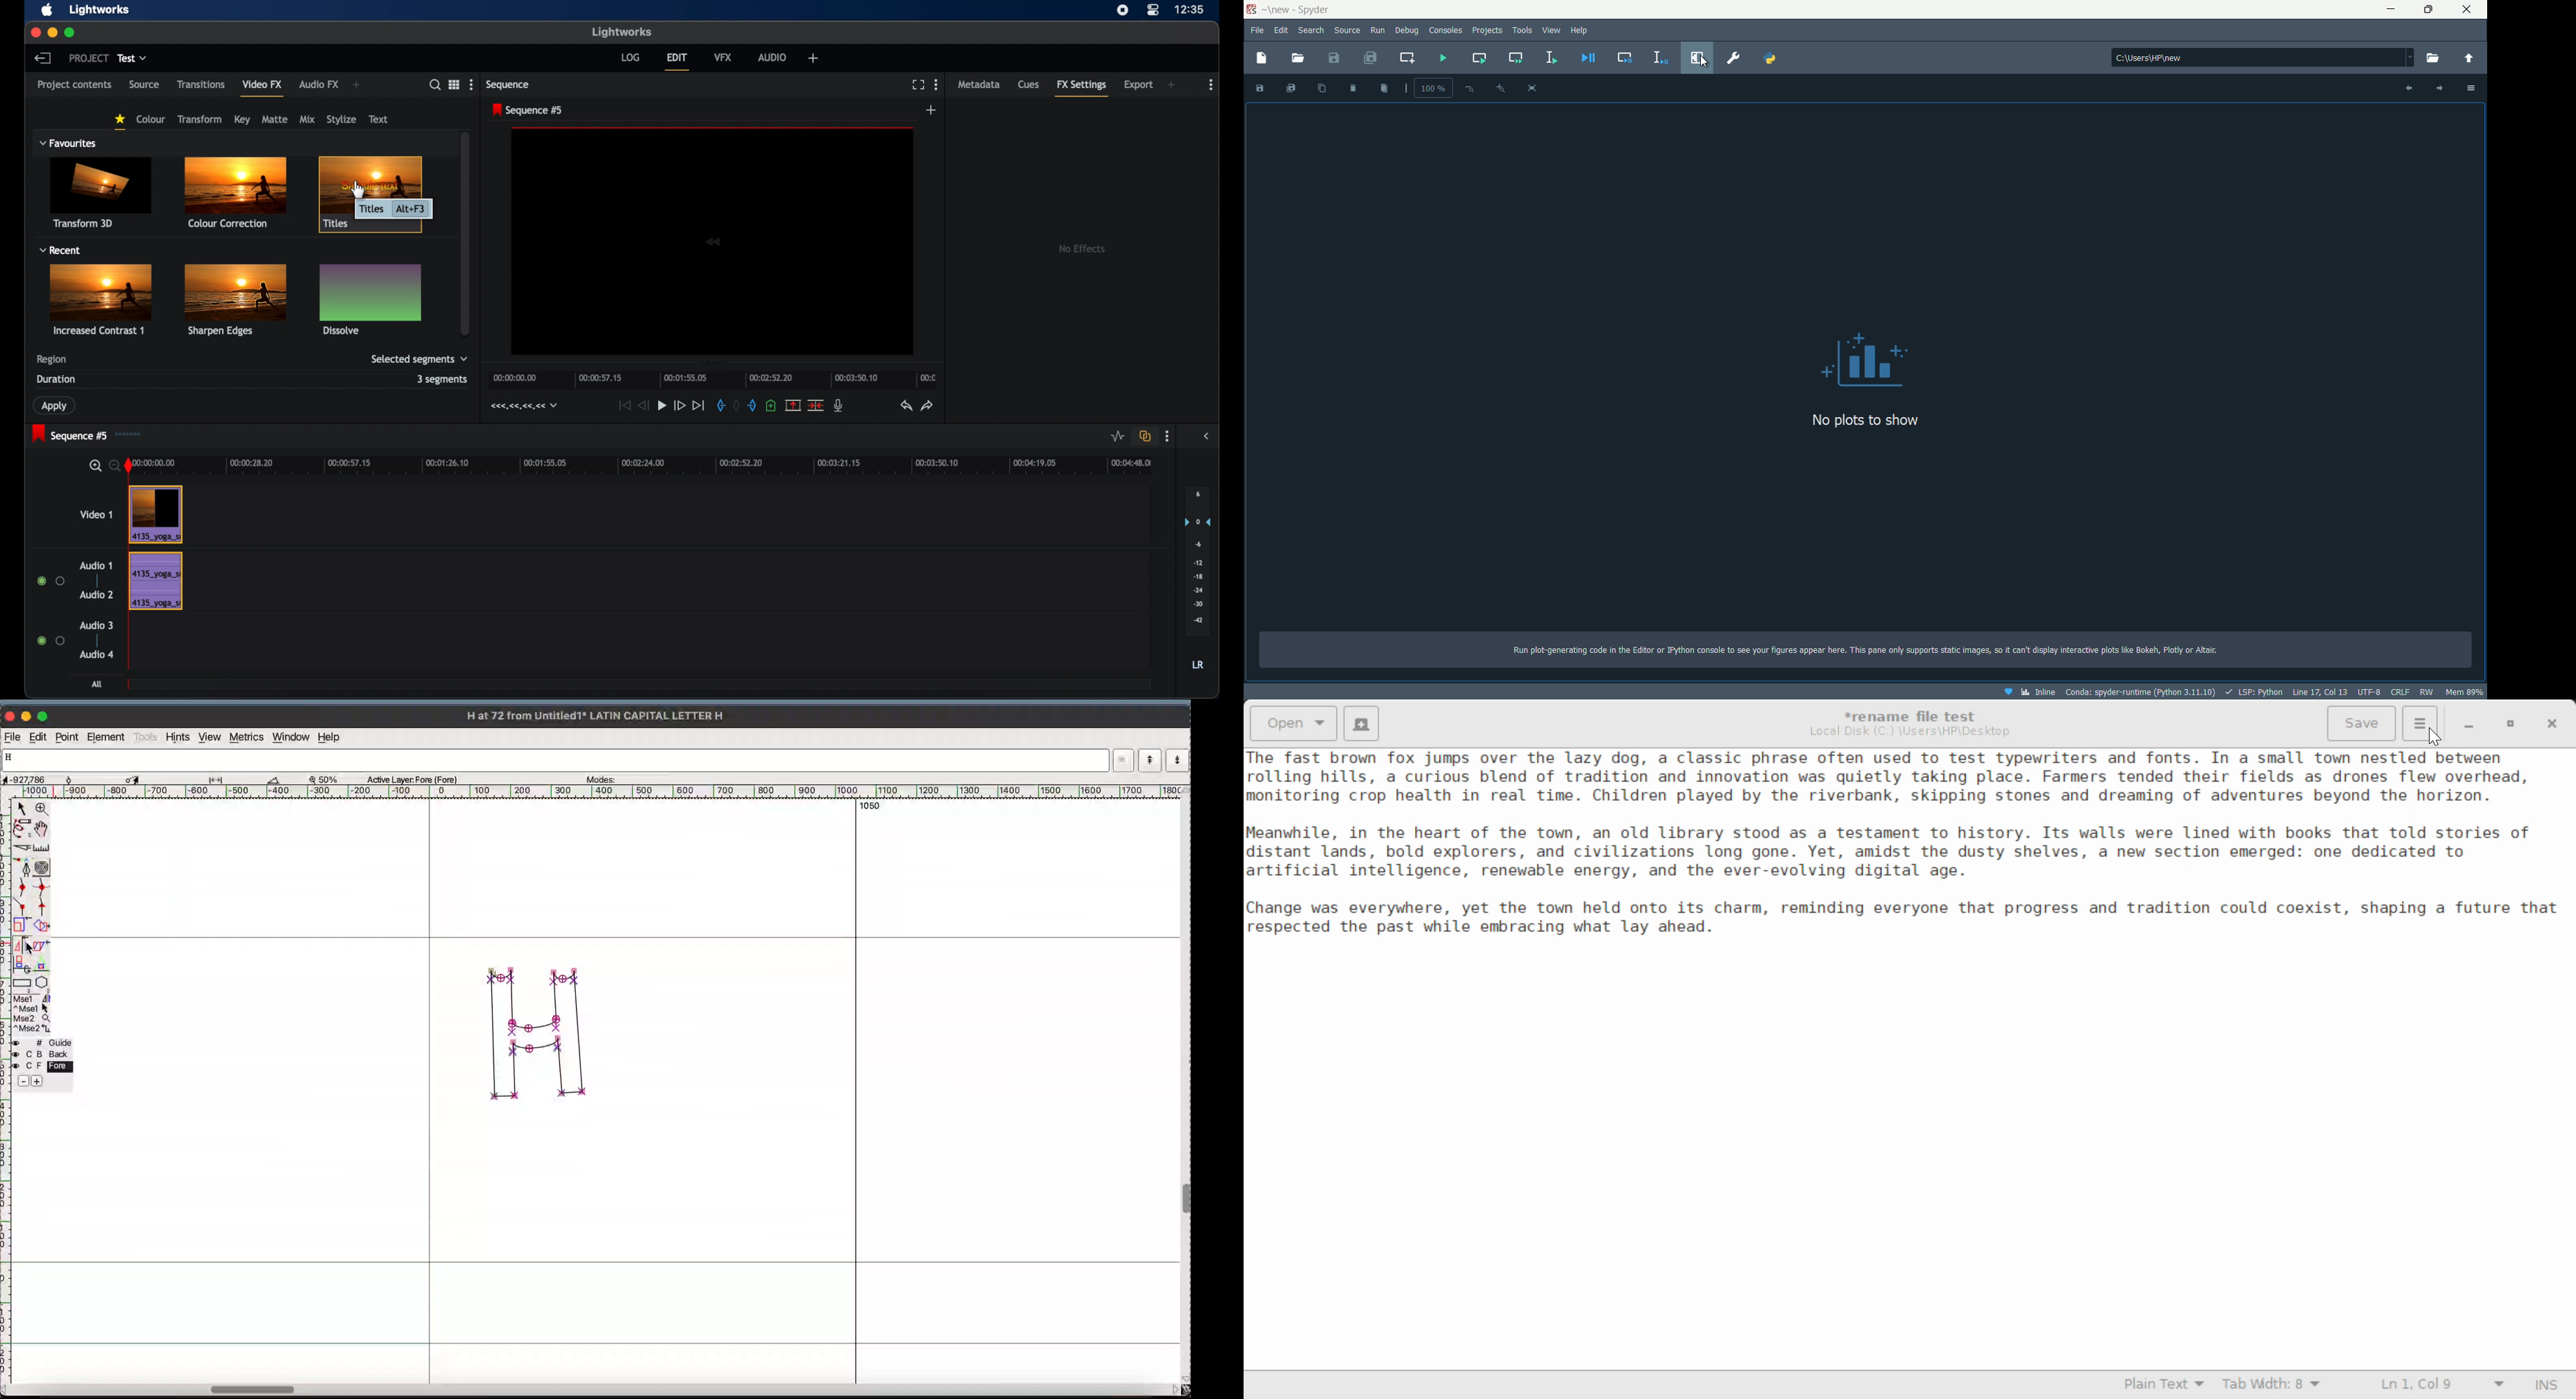  What do you see at coordinates (1446, 30) in the screenshot?
I see `consoles` at bounding box center [1446, 30].